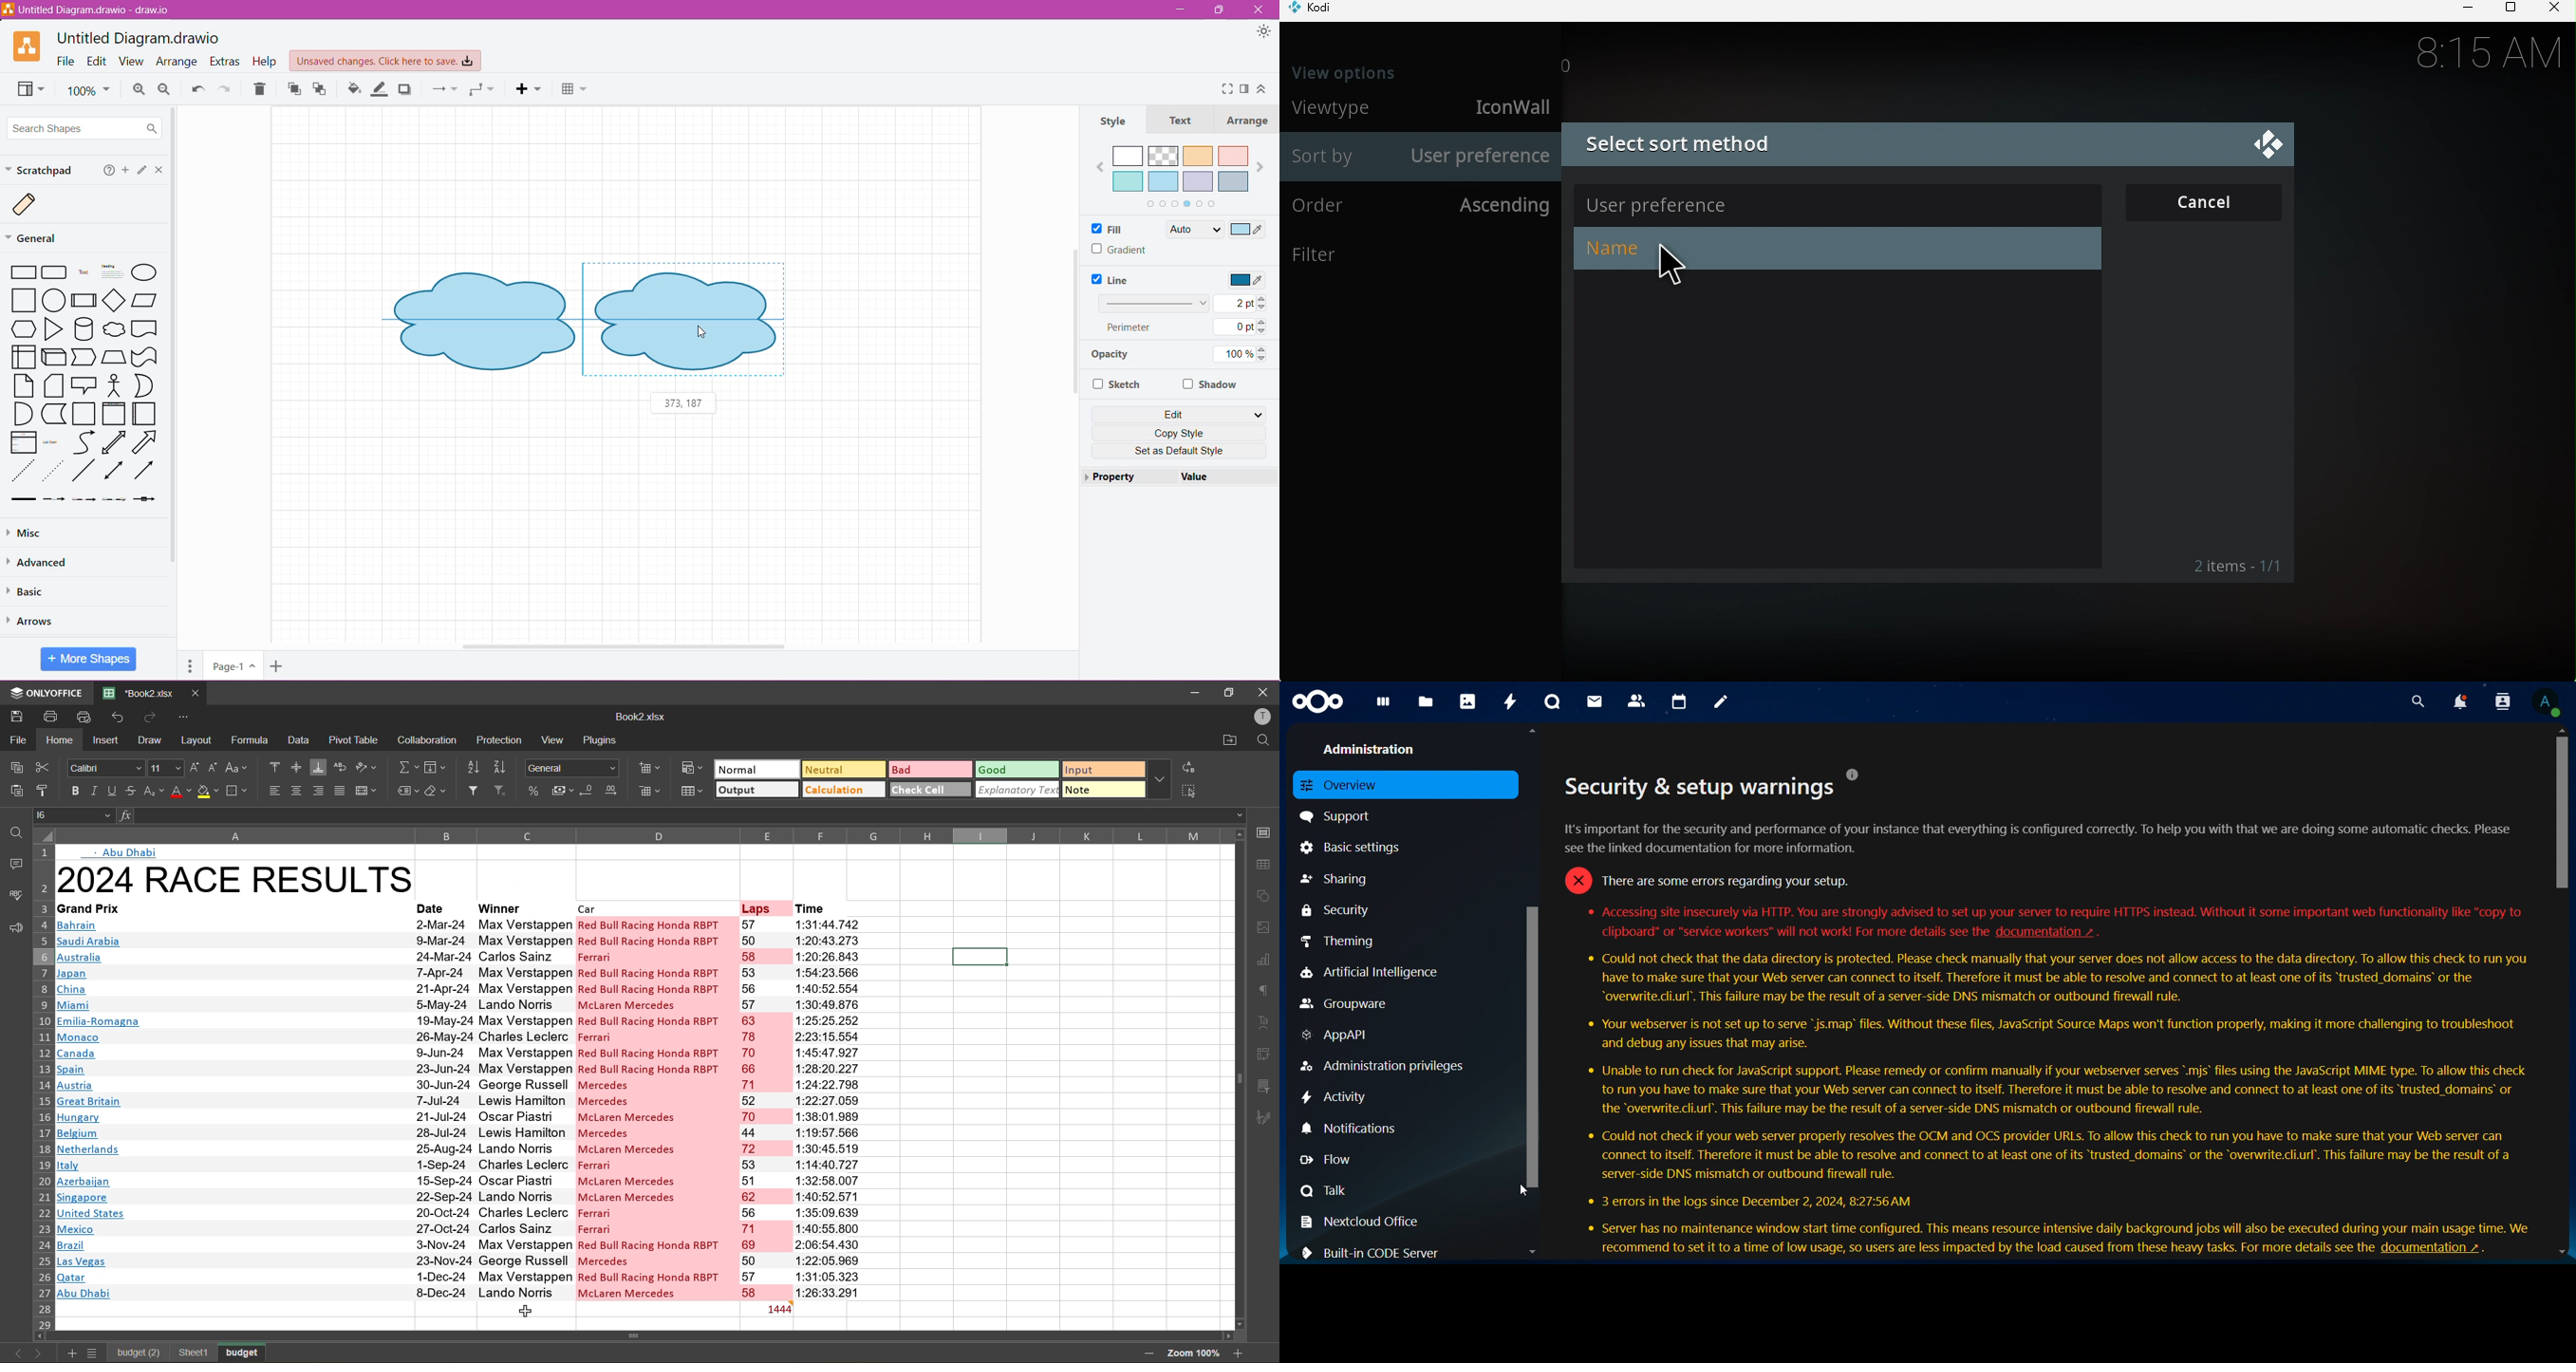 The width and height of the screenshot is (2576, 1372). Describe the element at coordinates (1222, 10) in the screenshot. I see `Restore Down` at that location.